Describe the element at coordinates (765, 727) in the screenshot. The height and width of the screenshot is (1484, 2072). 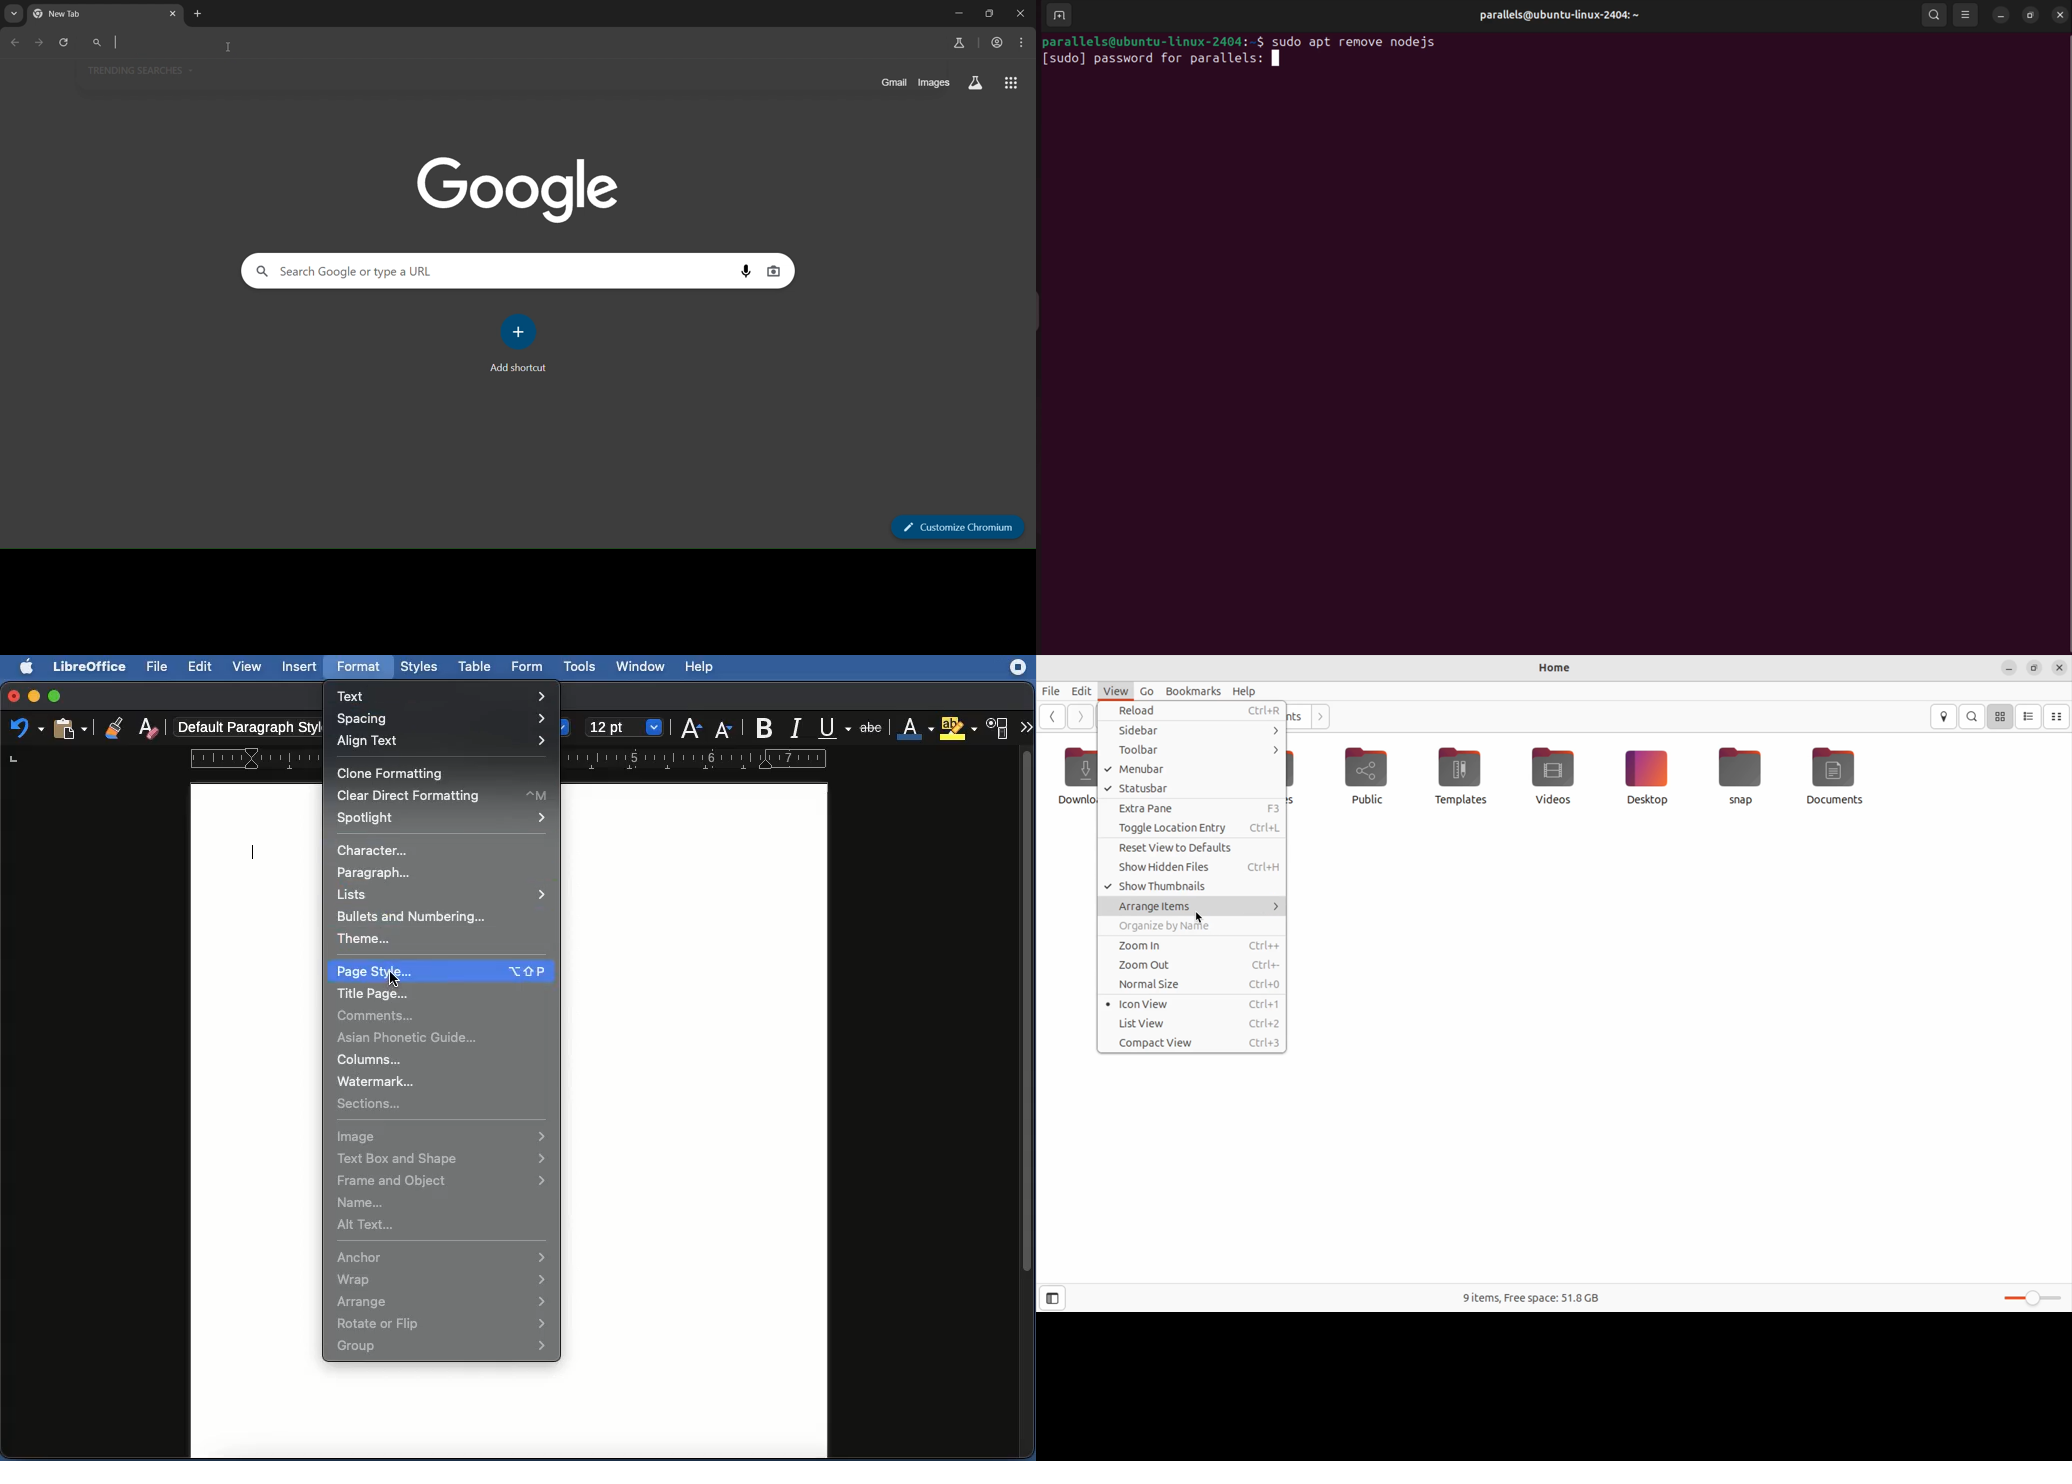
I see `Bold` at that location.